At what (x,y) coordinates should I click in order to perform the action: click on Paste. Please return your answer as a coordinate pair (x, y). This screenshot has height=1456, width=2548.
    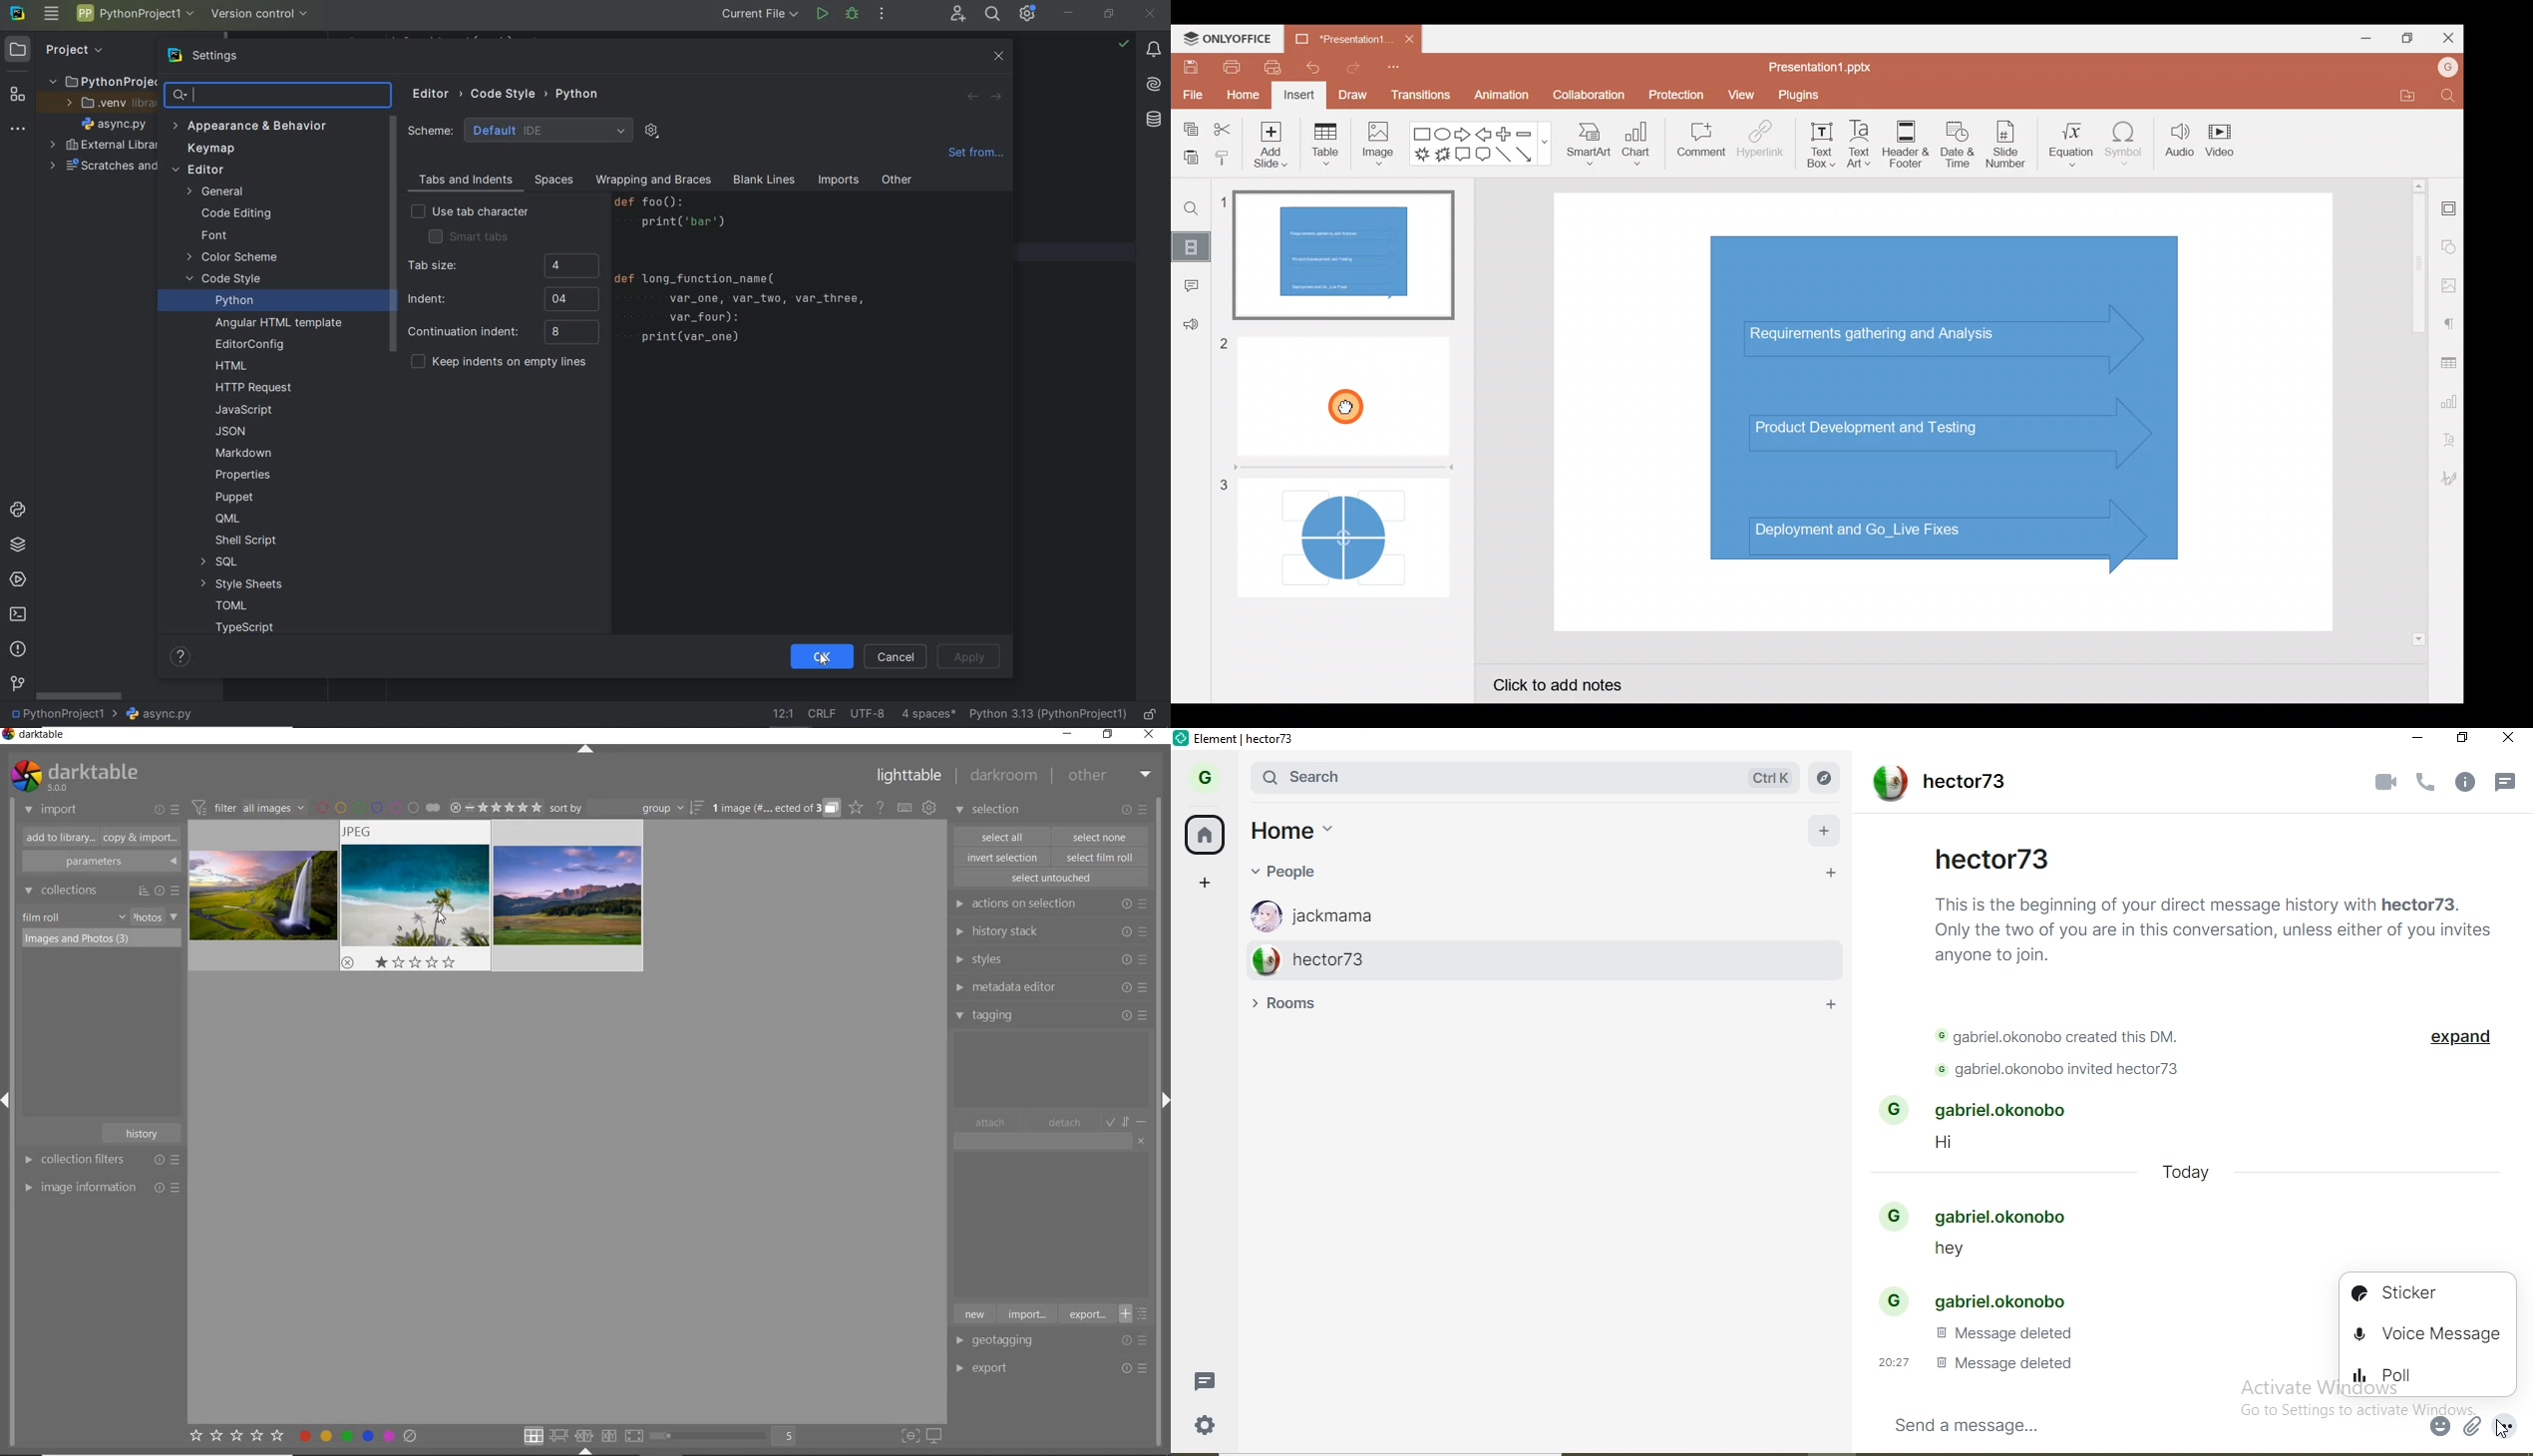
    Looking at the image, I should click on (1188, 154).